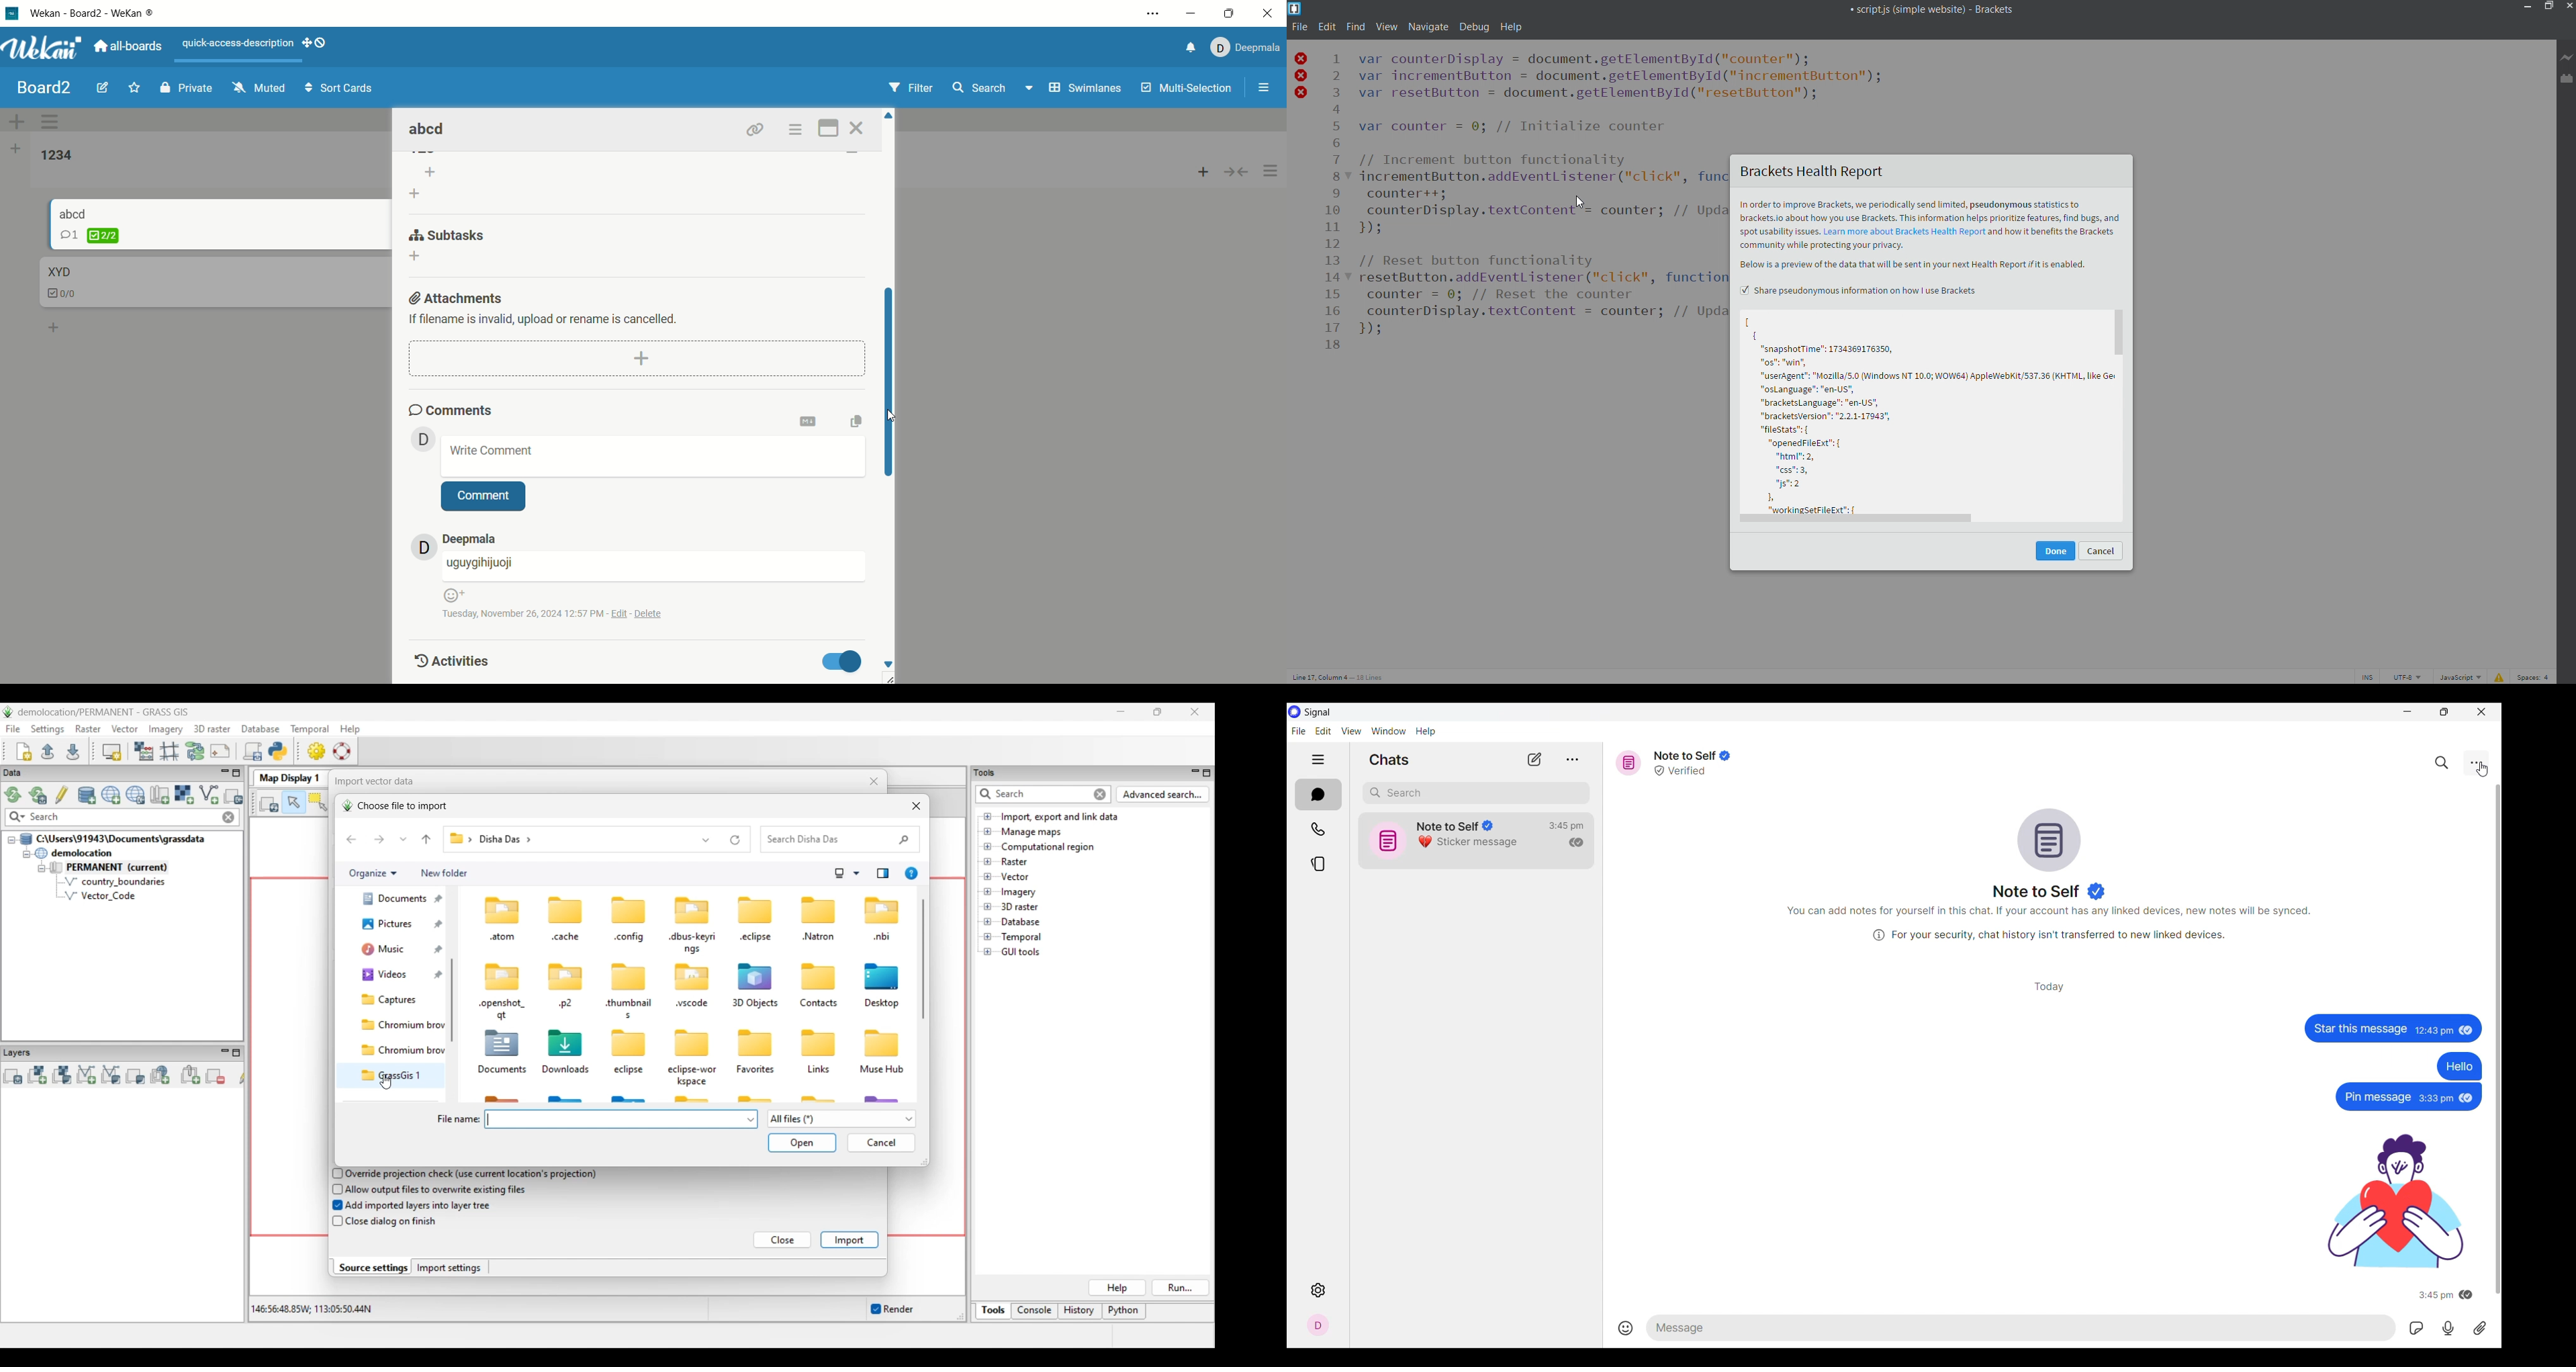  What do you see at coordinates (2417, 1328) in the screenshot?
I see `GIFs` at bounding box center [2417, 1328].